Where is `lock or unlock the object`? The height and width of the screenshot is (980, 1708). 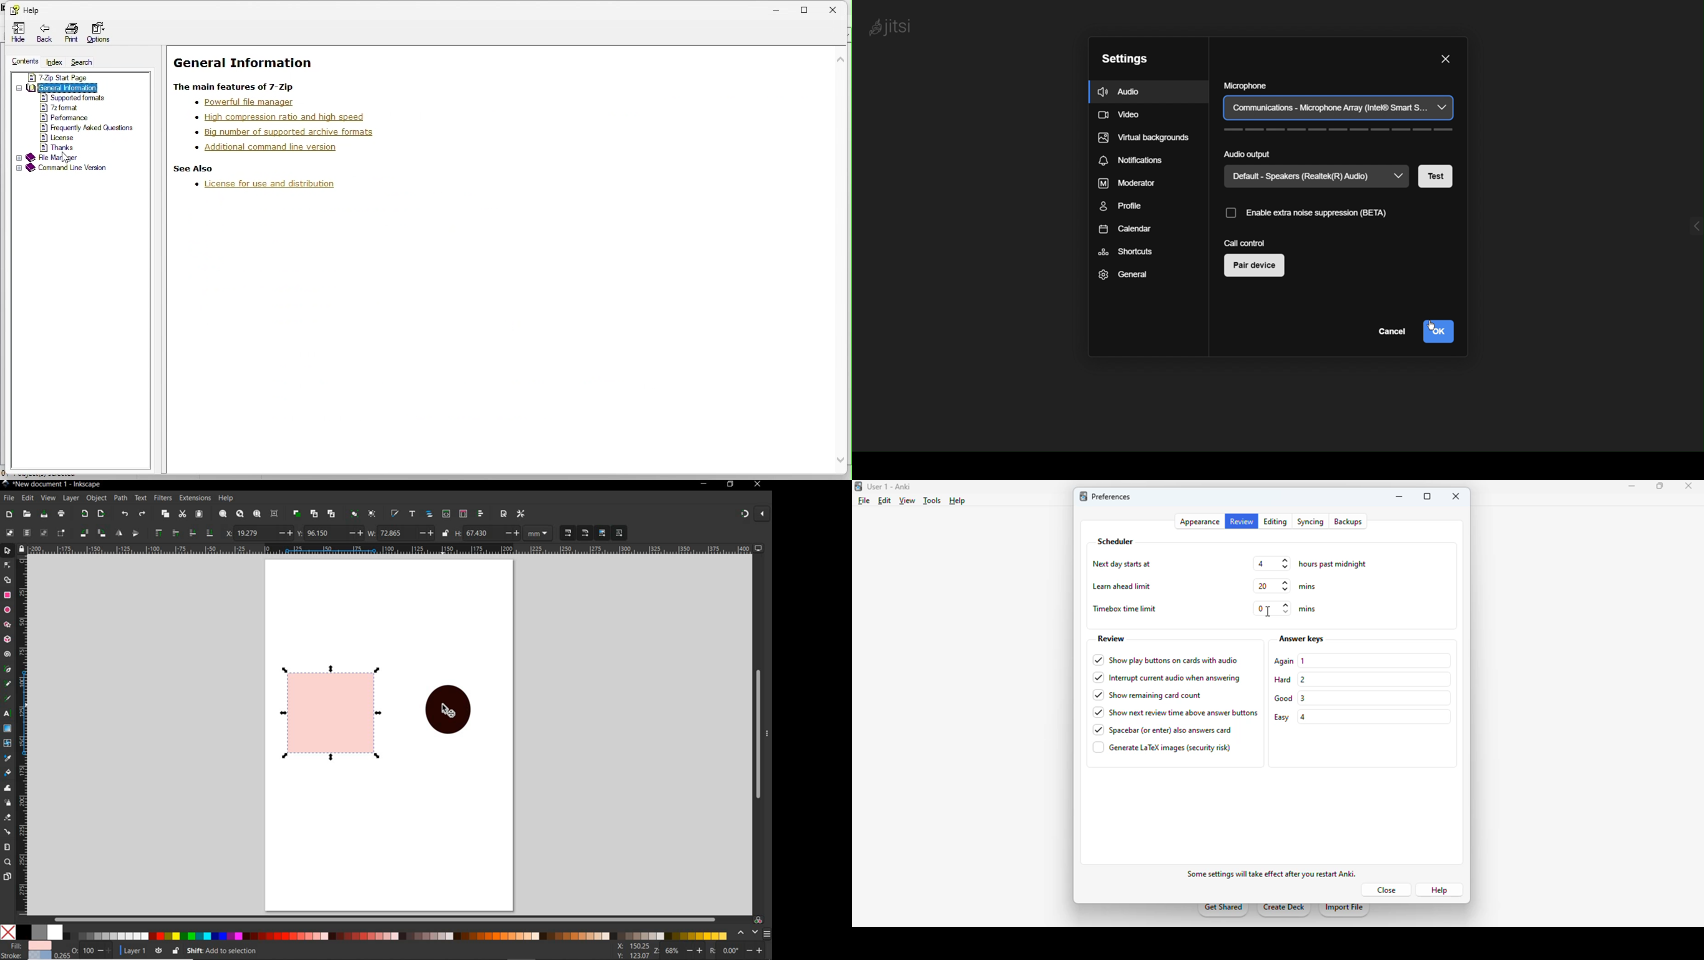
lock or unlock the object is located at coordinates (176, 950).